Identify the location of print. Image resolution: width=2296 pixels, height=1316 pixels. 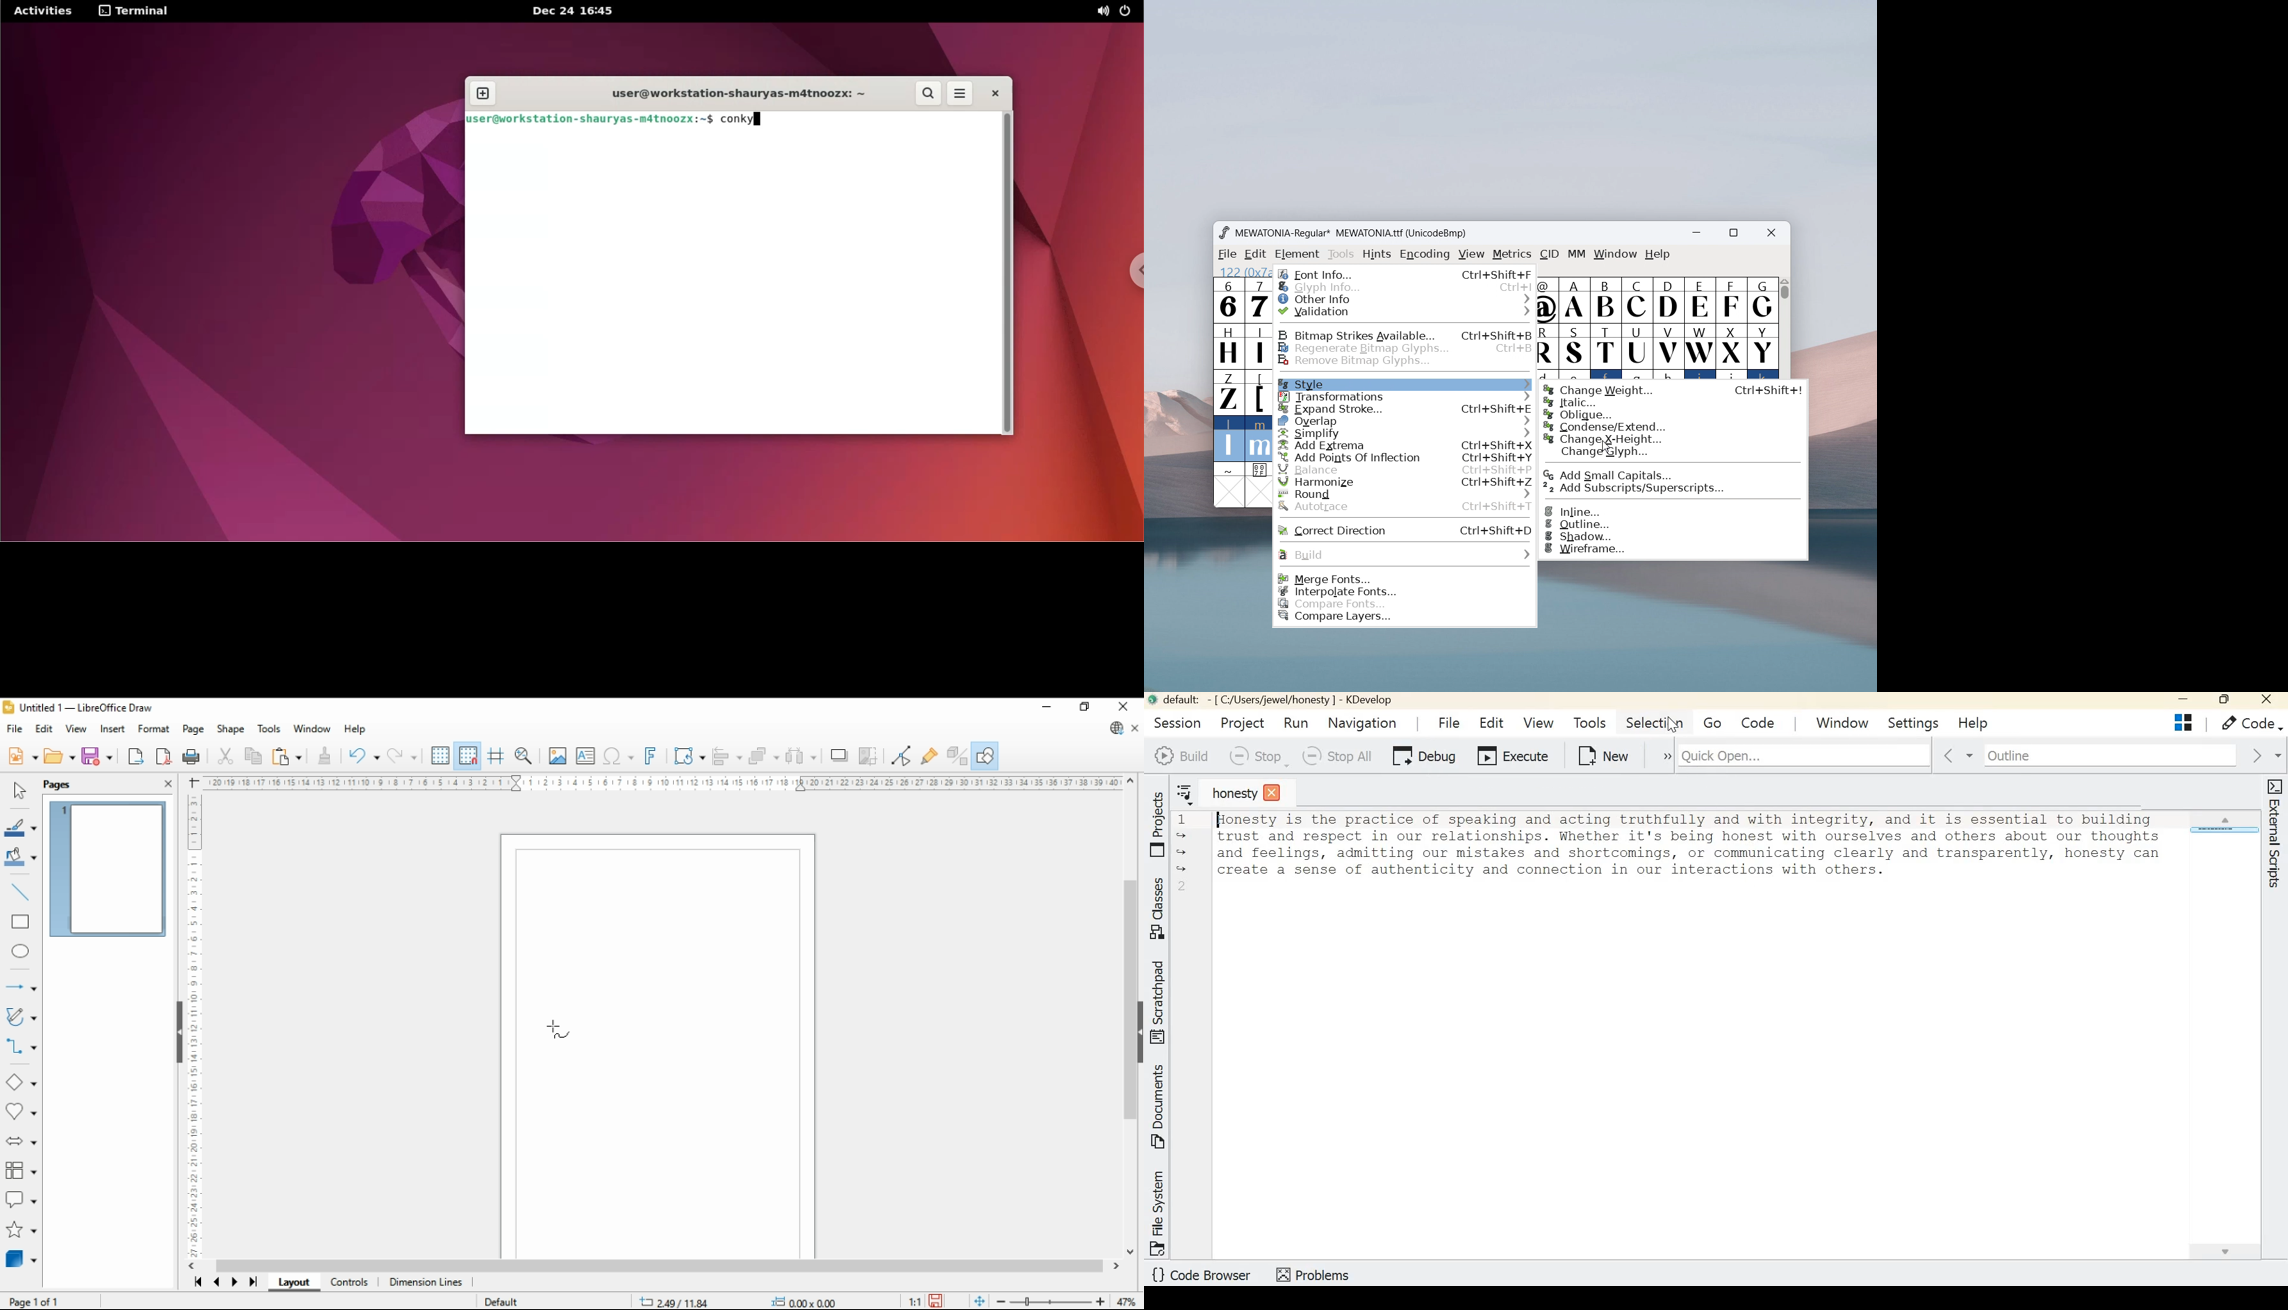
(192, 757).